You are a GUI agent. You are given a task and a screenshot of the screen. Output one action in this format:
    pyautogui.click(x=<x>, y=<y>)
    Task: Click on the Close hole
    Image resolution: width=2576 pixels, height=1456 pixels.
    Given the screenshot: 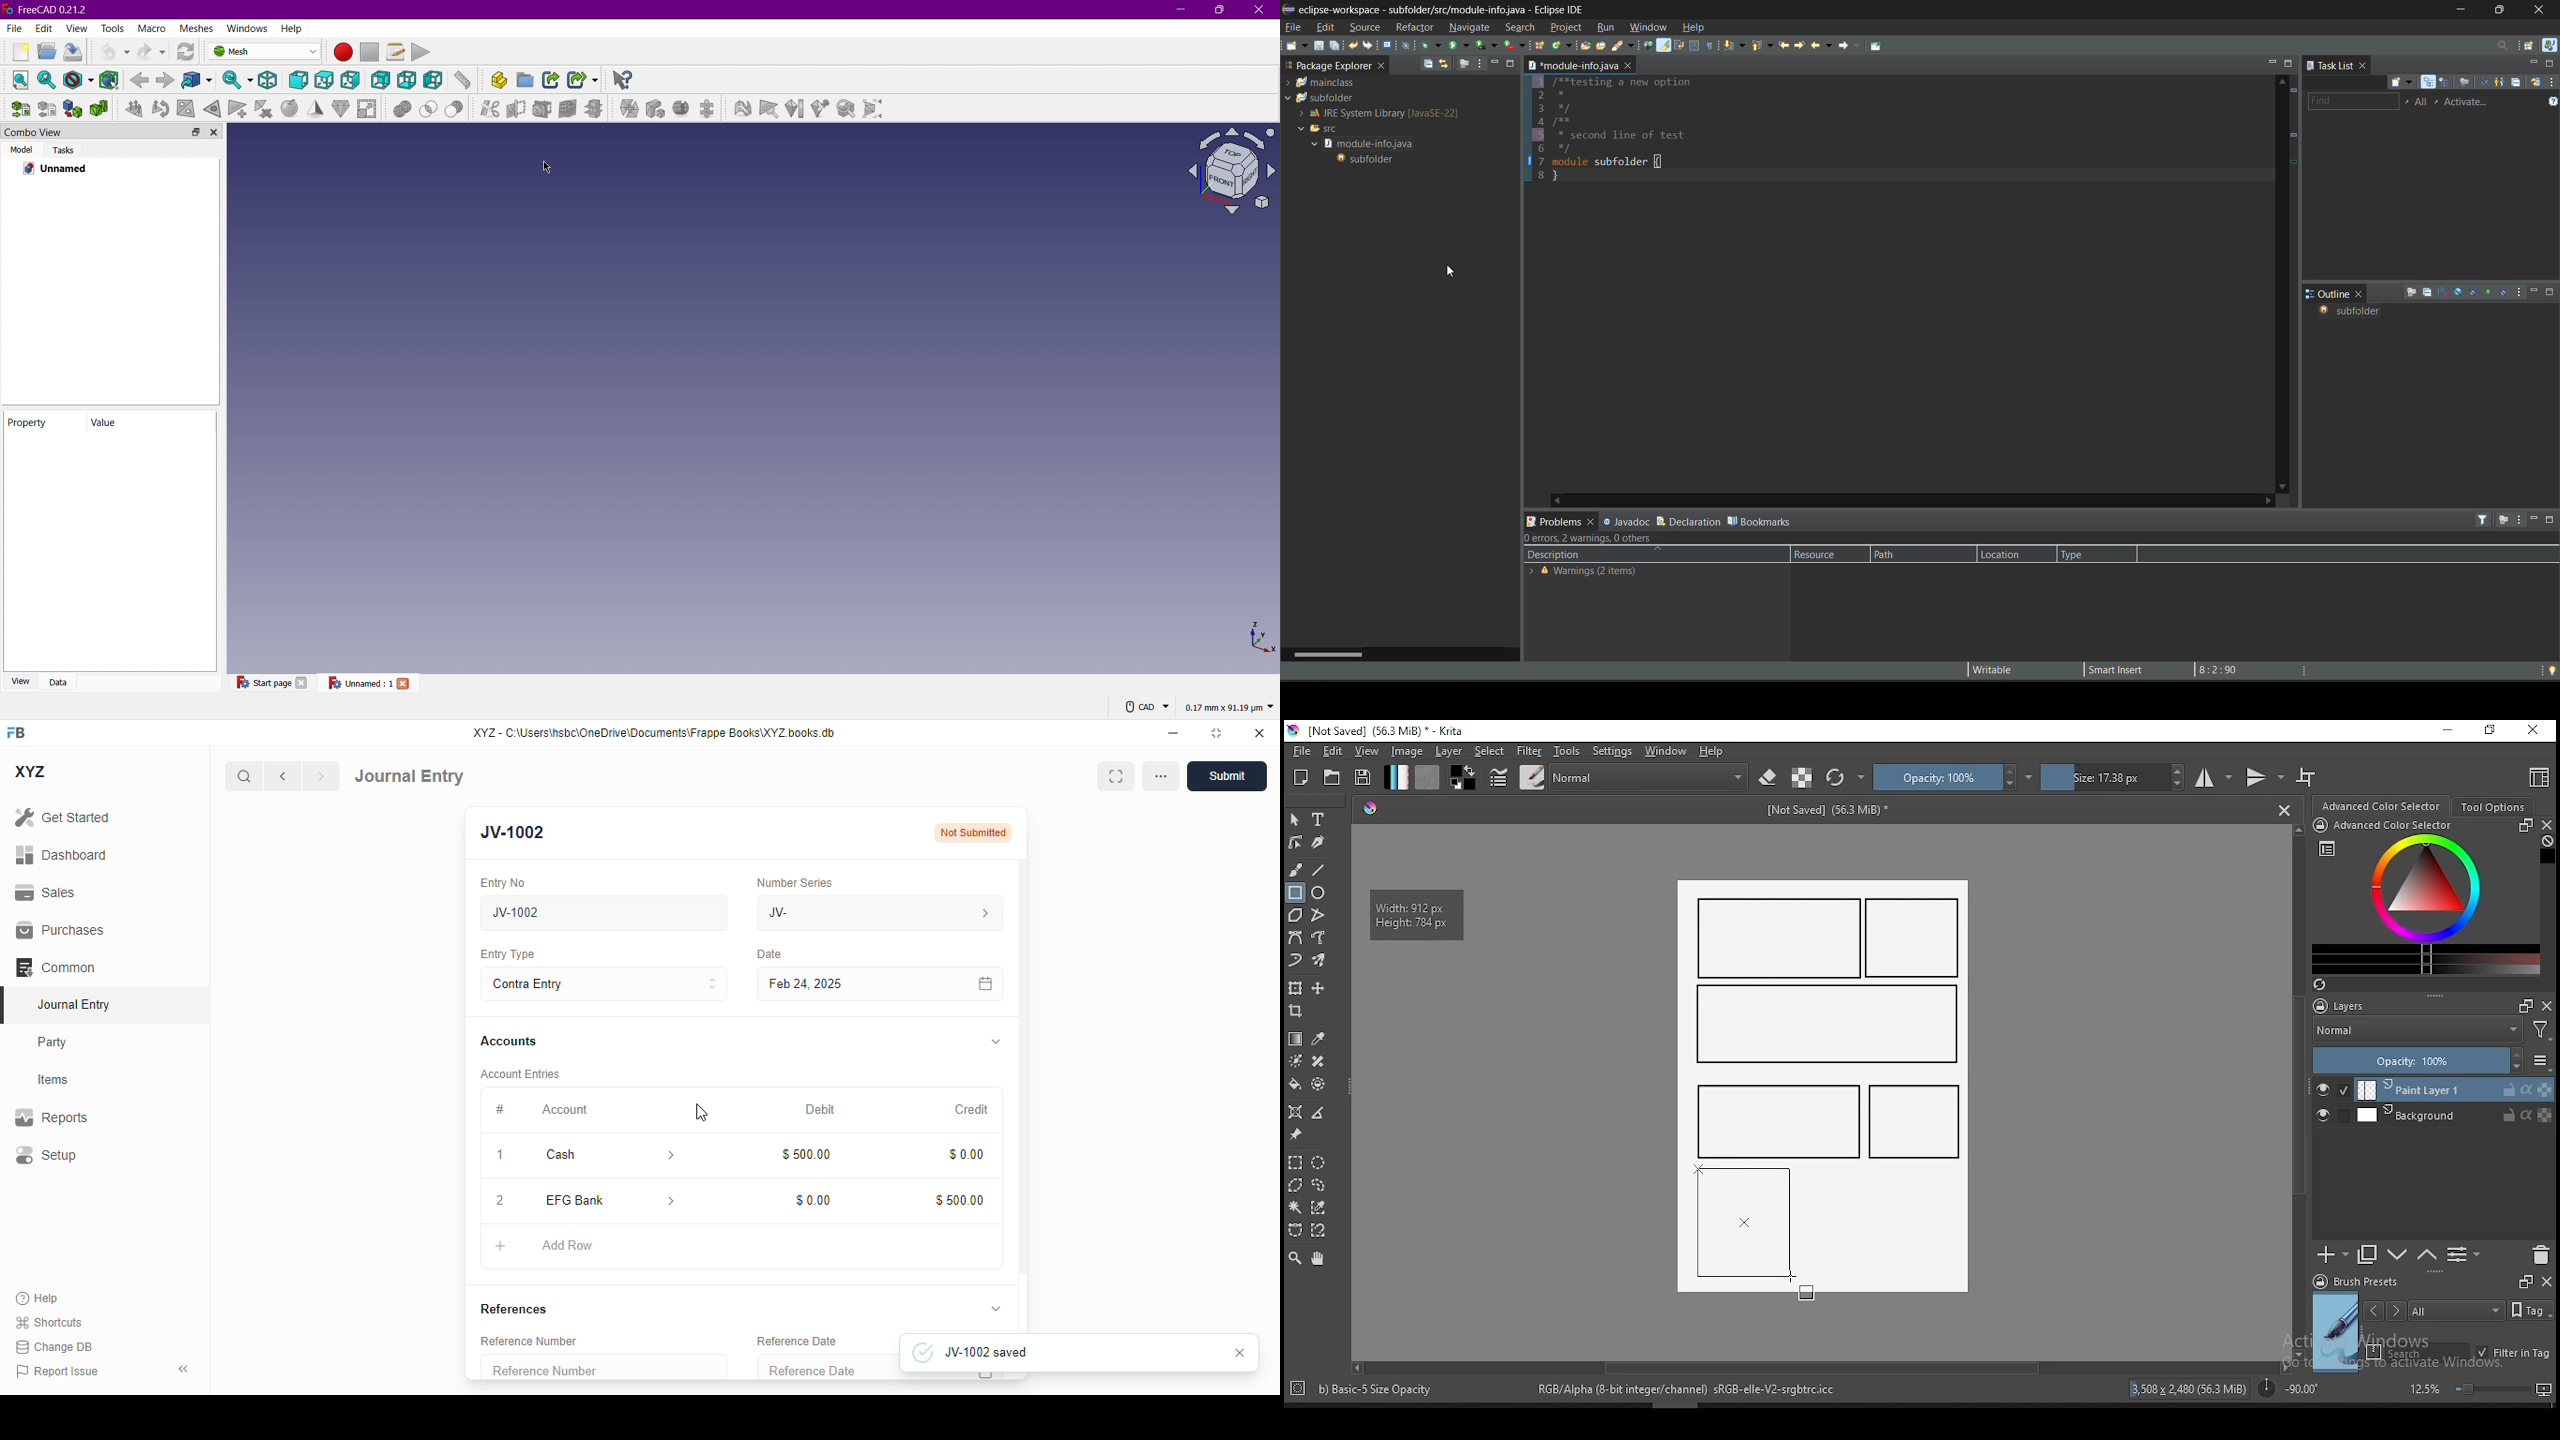 What is the action you would take?
    pyautogui.click(x=213, y=109)
    